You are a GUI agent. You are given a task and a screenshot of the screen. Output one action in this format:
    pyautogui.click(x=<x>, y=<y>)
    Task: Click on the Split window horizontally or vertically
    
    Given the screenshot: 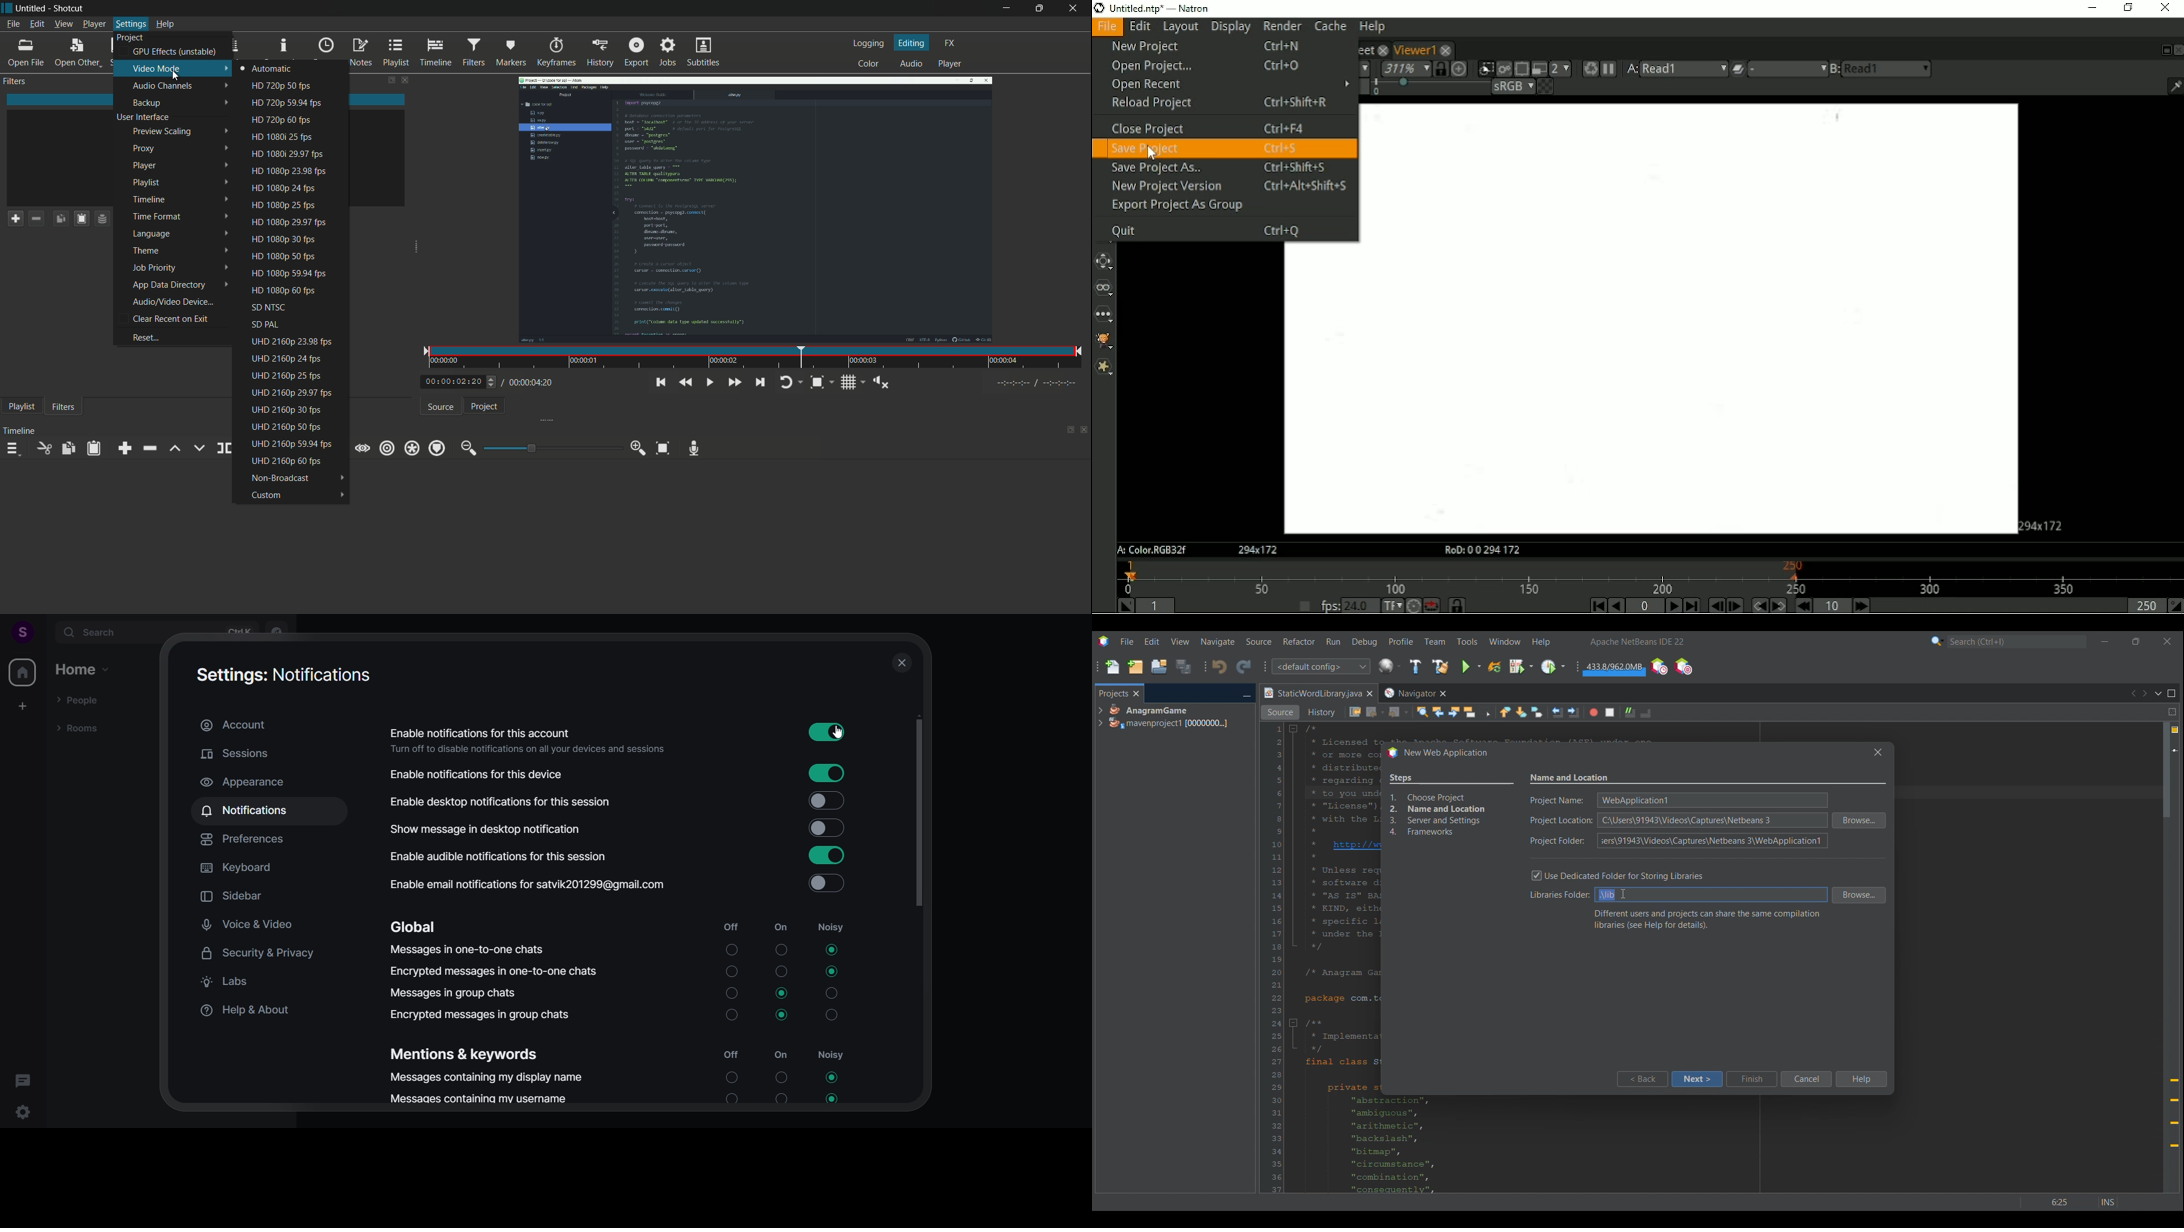 What is the action you would take?
    pyautogui.click(x=2172, y=712)
    